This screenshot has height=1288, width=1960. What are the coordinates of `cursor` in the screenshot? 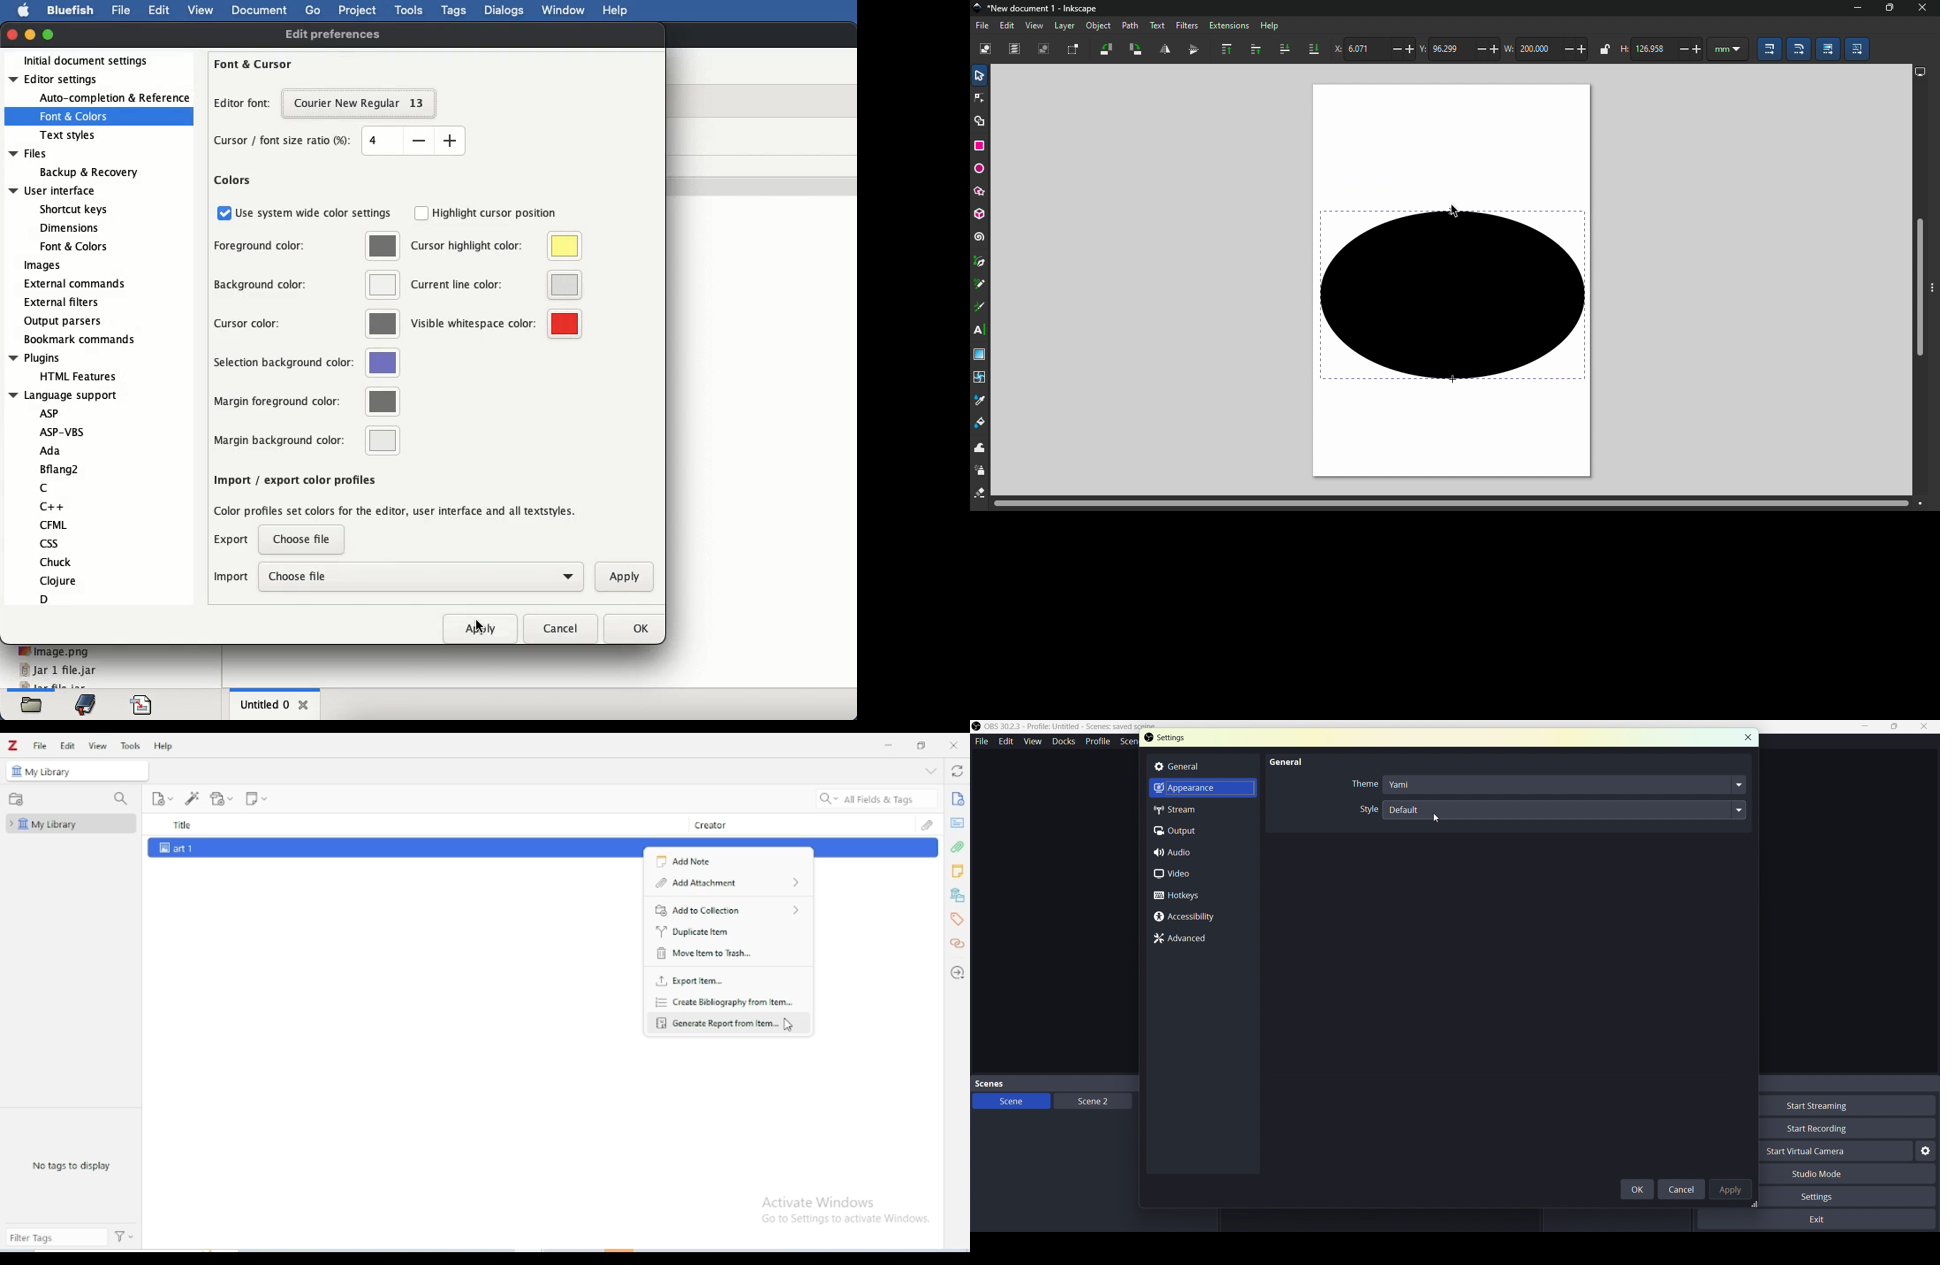 It's located at (1433, 823).